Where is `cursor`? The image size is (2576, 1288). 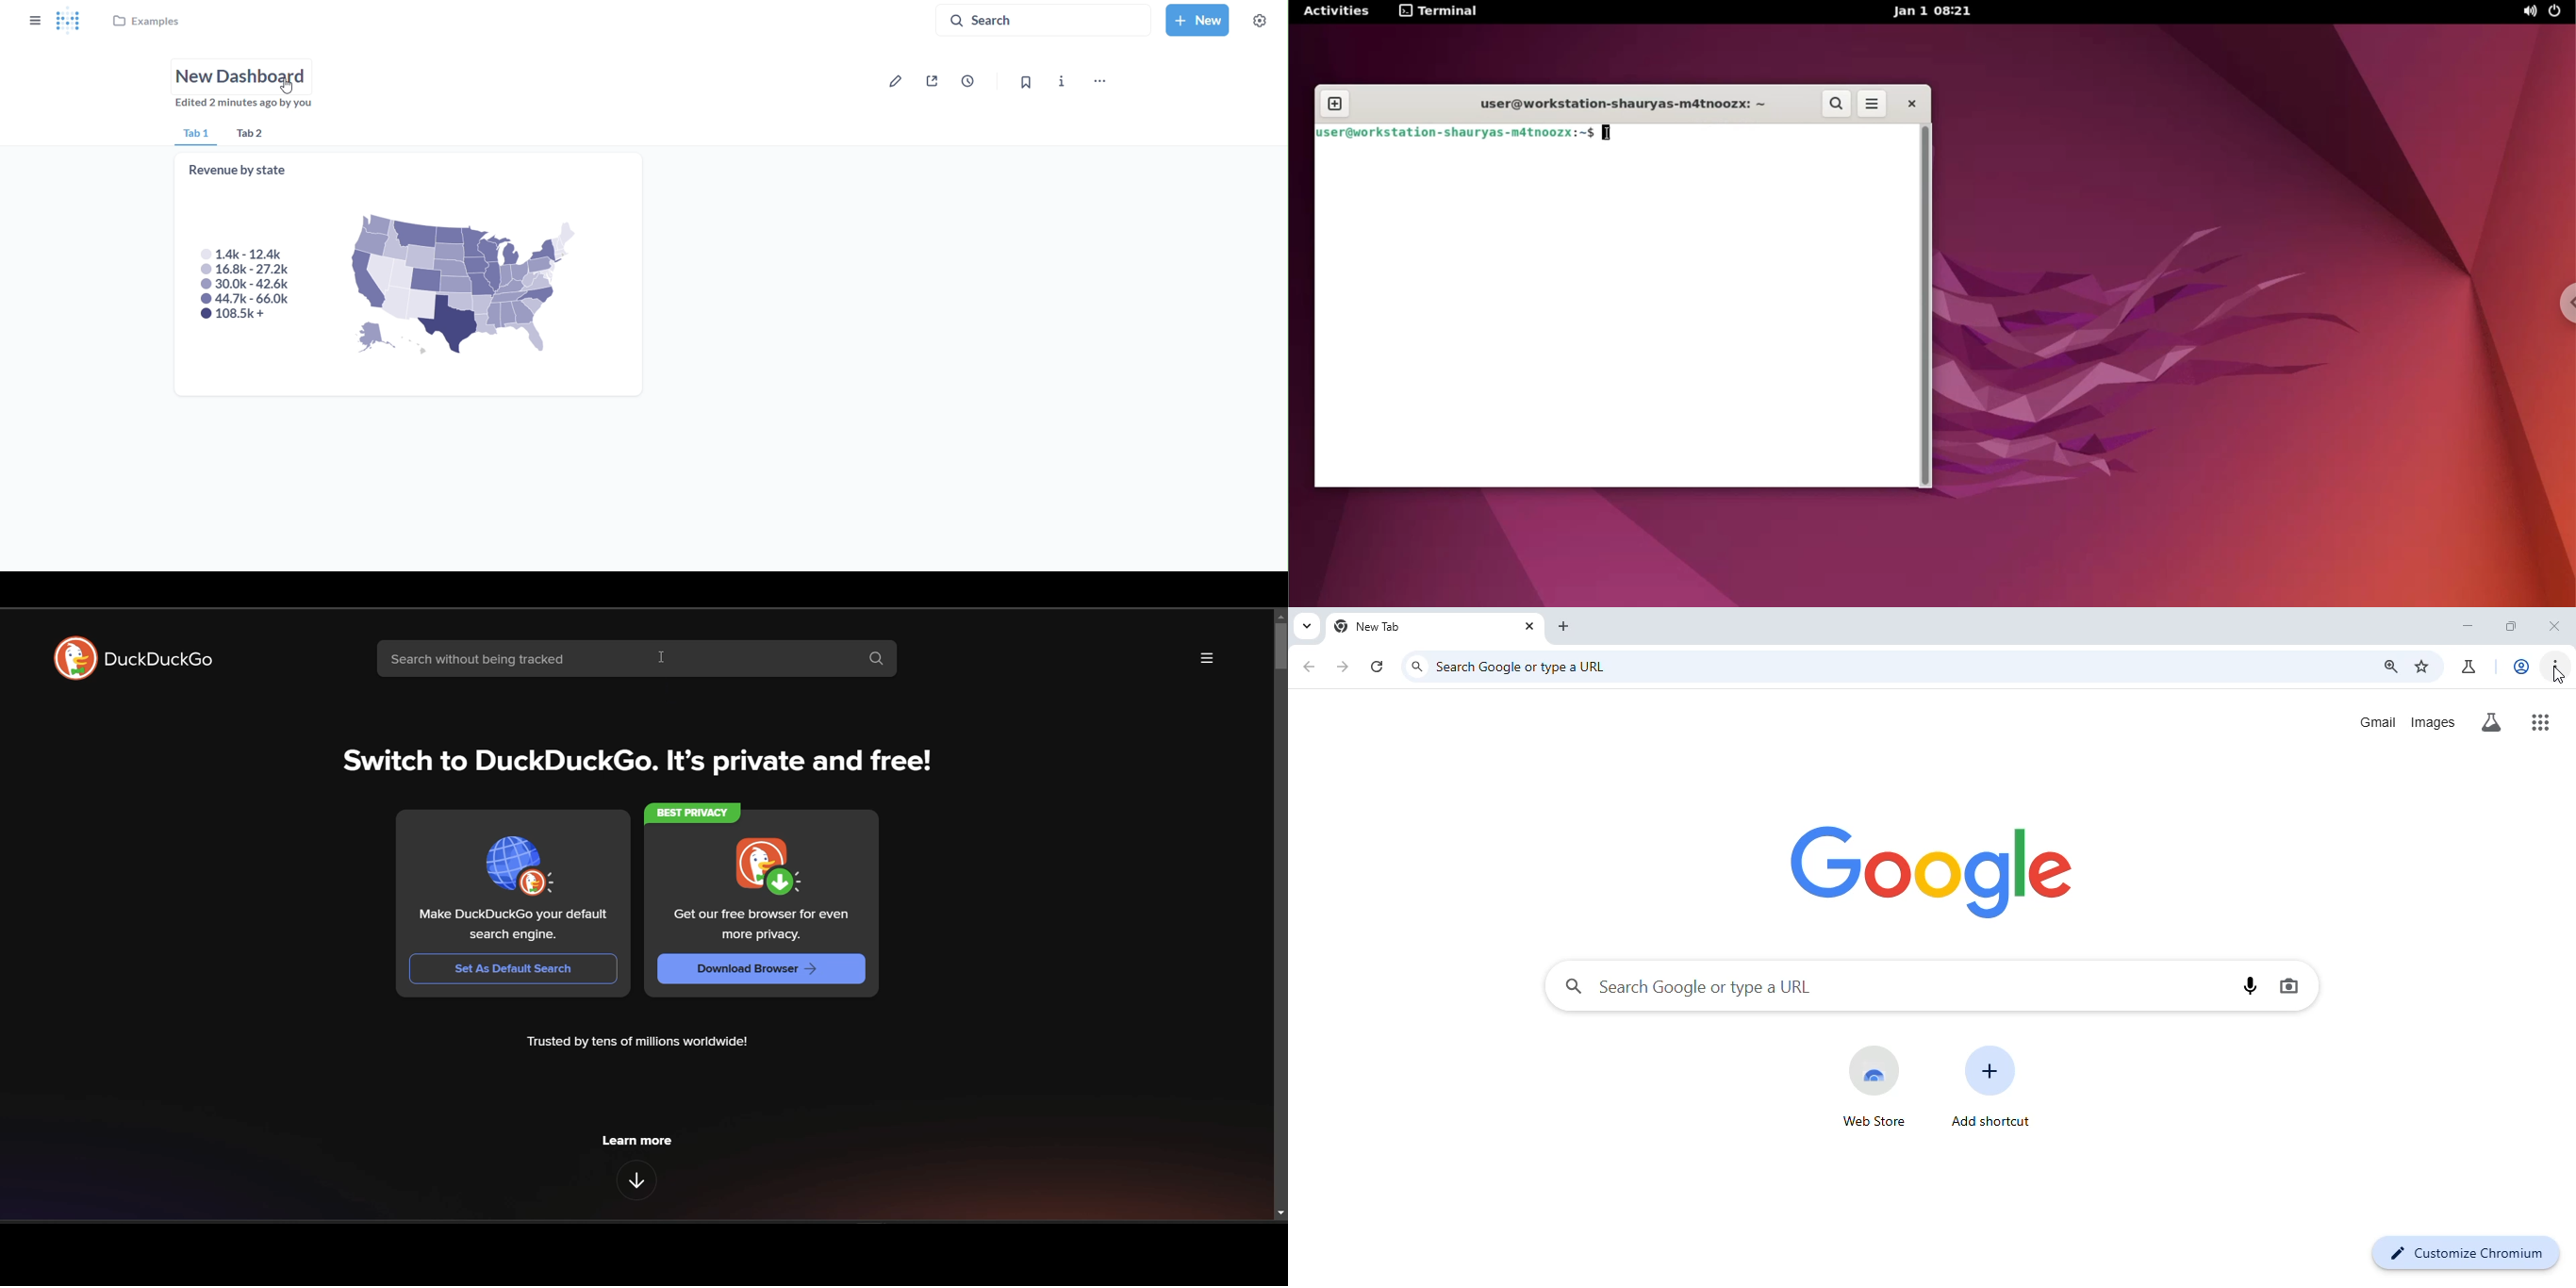 cursor is located at coordinates (1611, 132).